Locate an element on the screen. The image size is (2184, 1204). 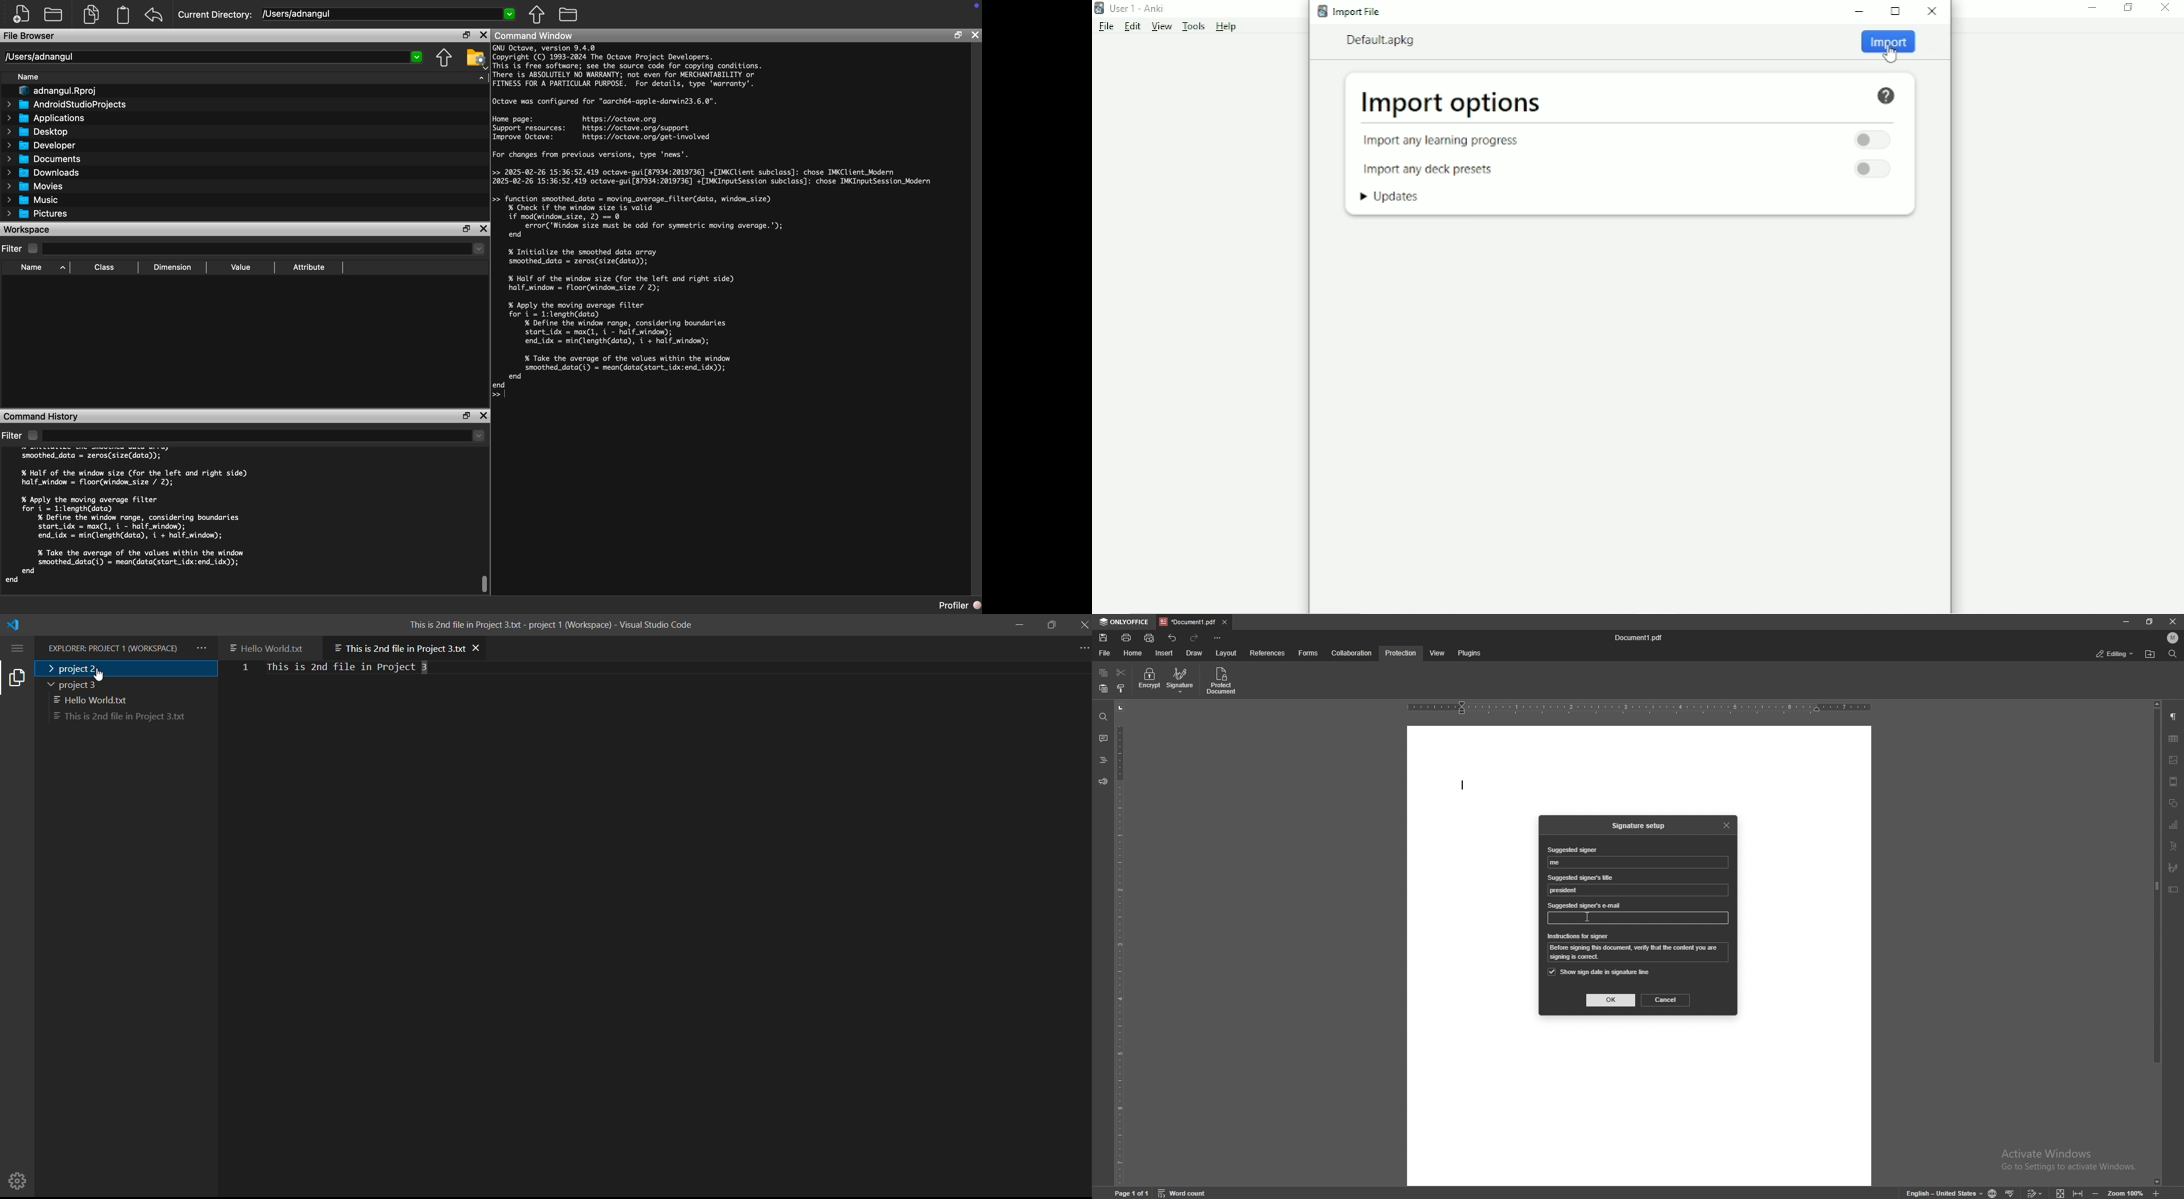
another file in project is located at coordinates (271, 647).